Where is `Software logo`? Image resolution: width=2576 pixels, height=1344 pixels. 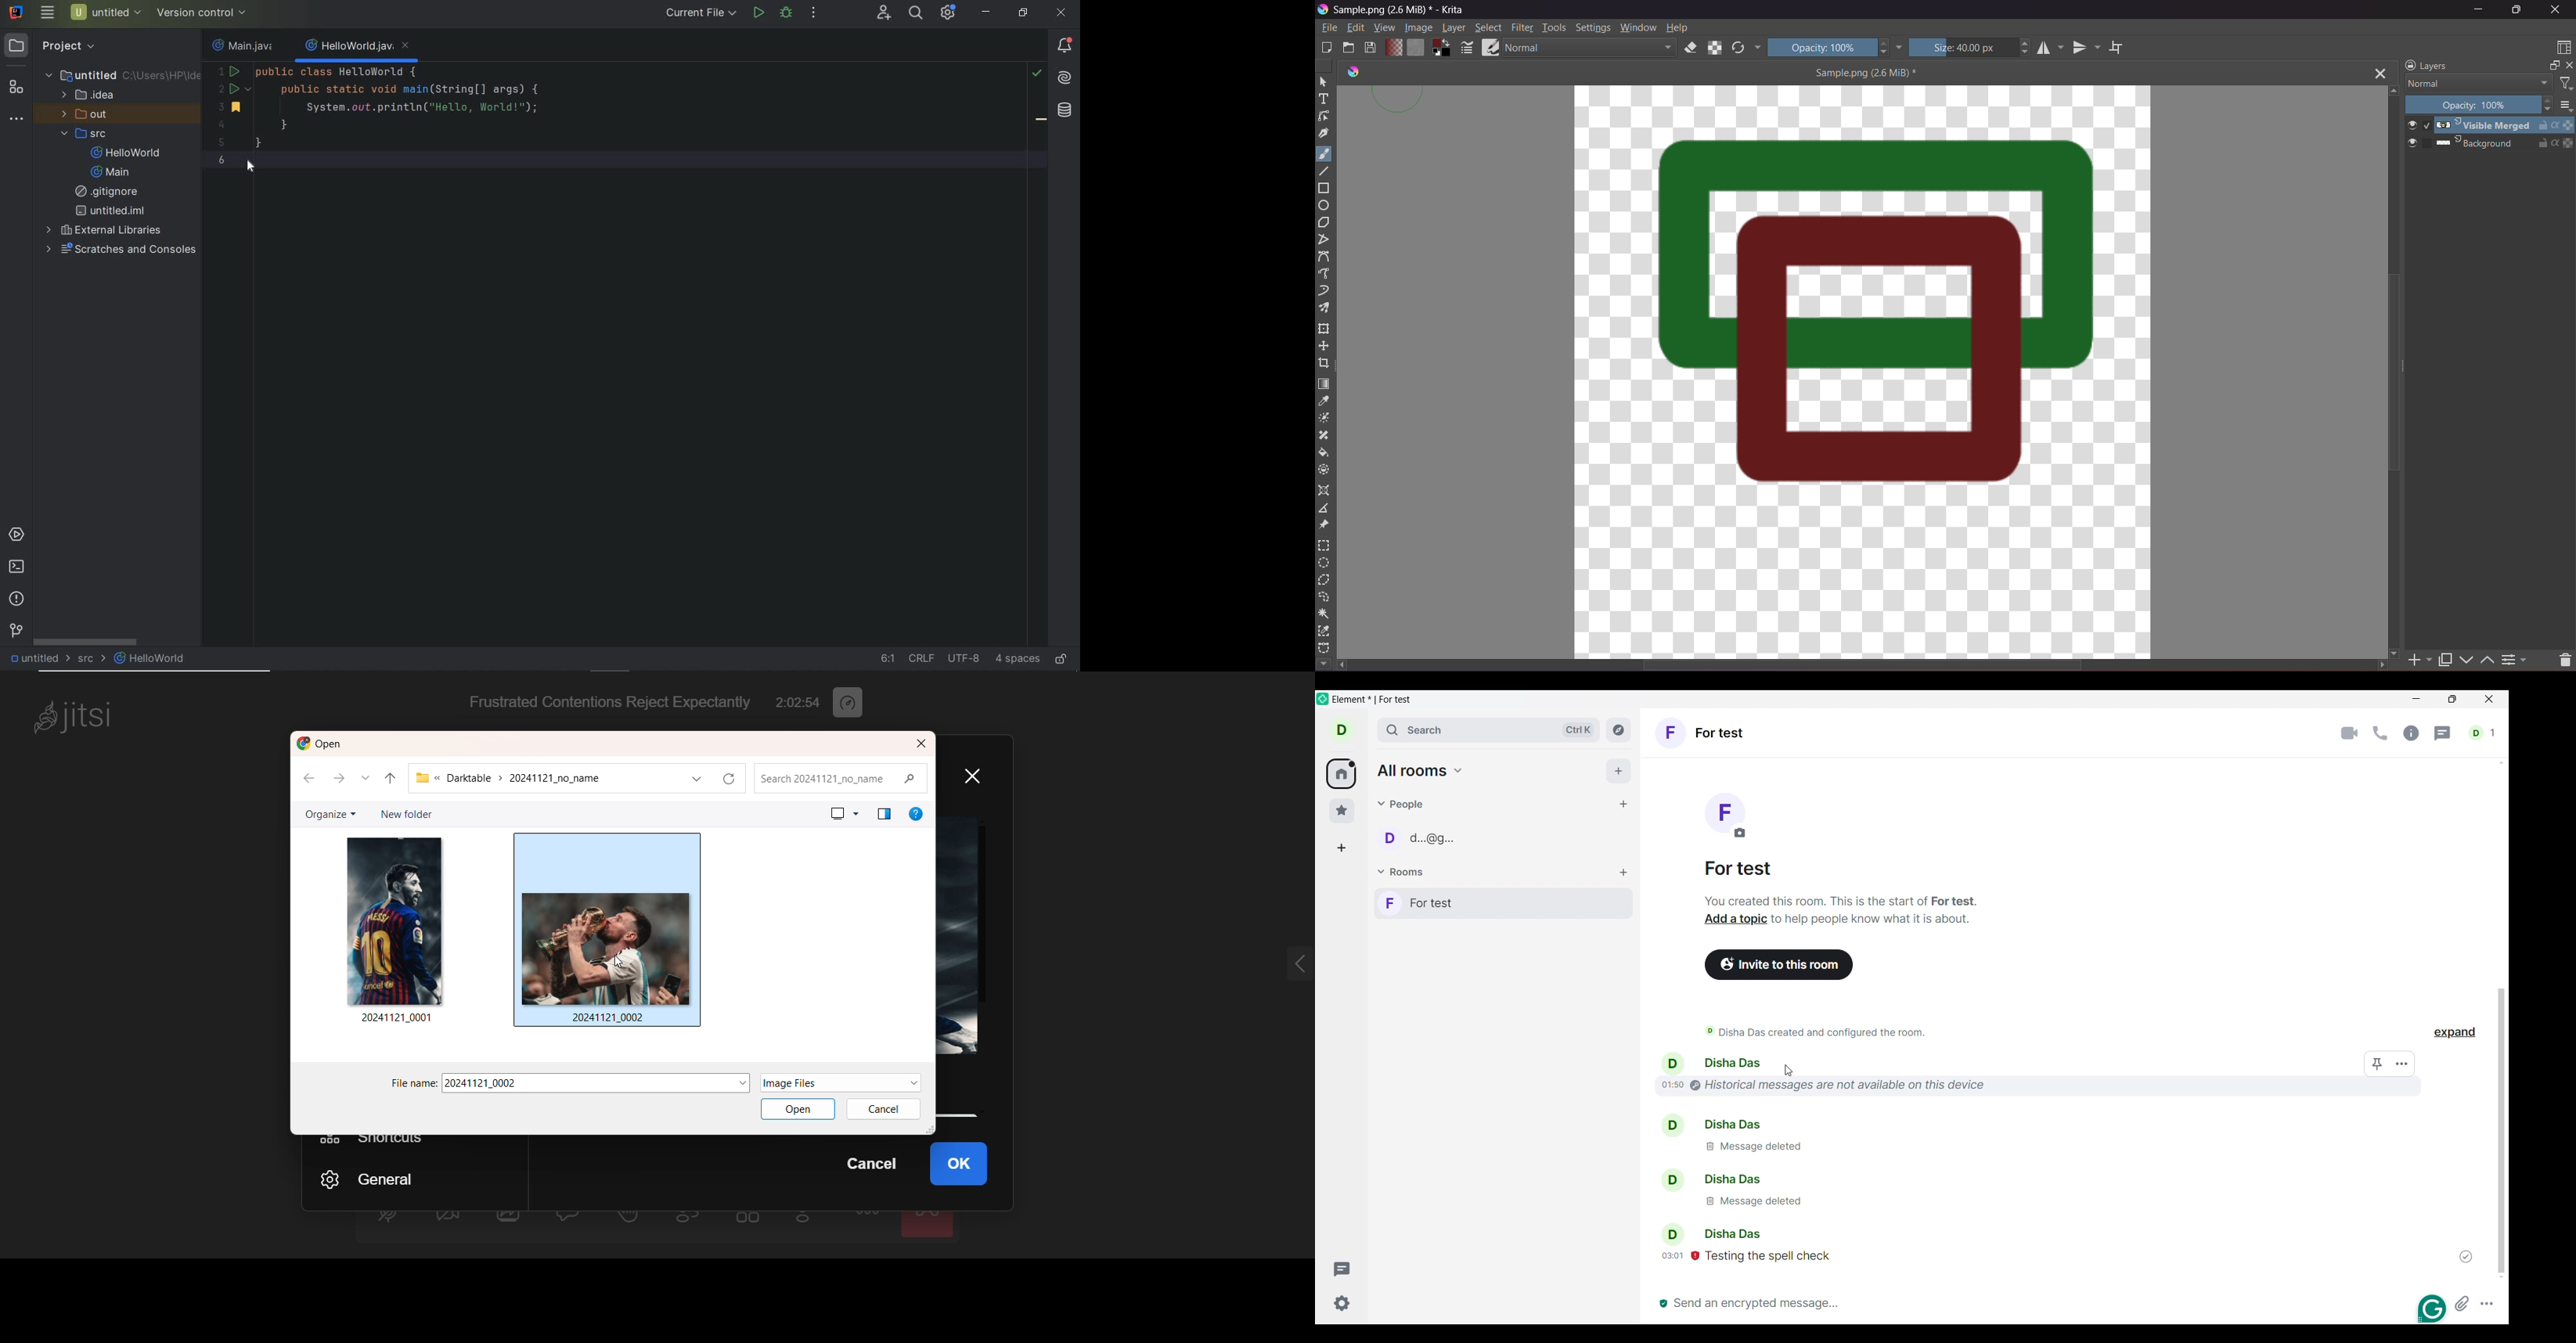 Software logo is located at coordinates (1323, 698).